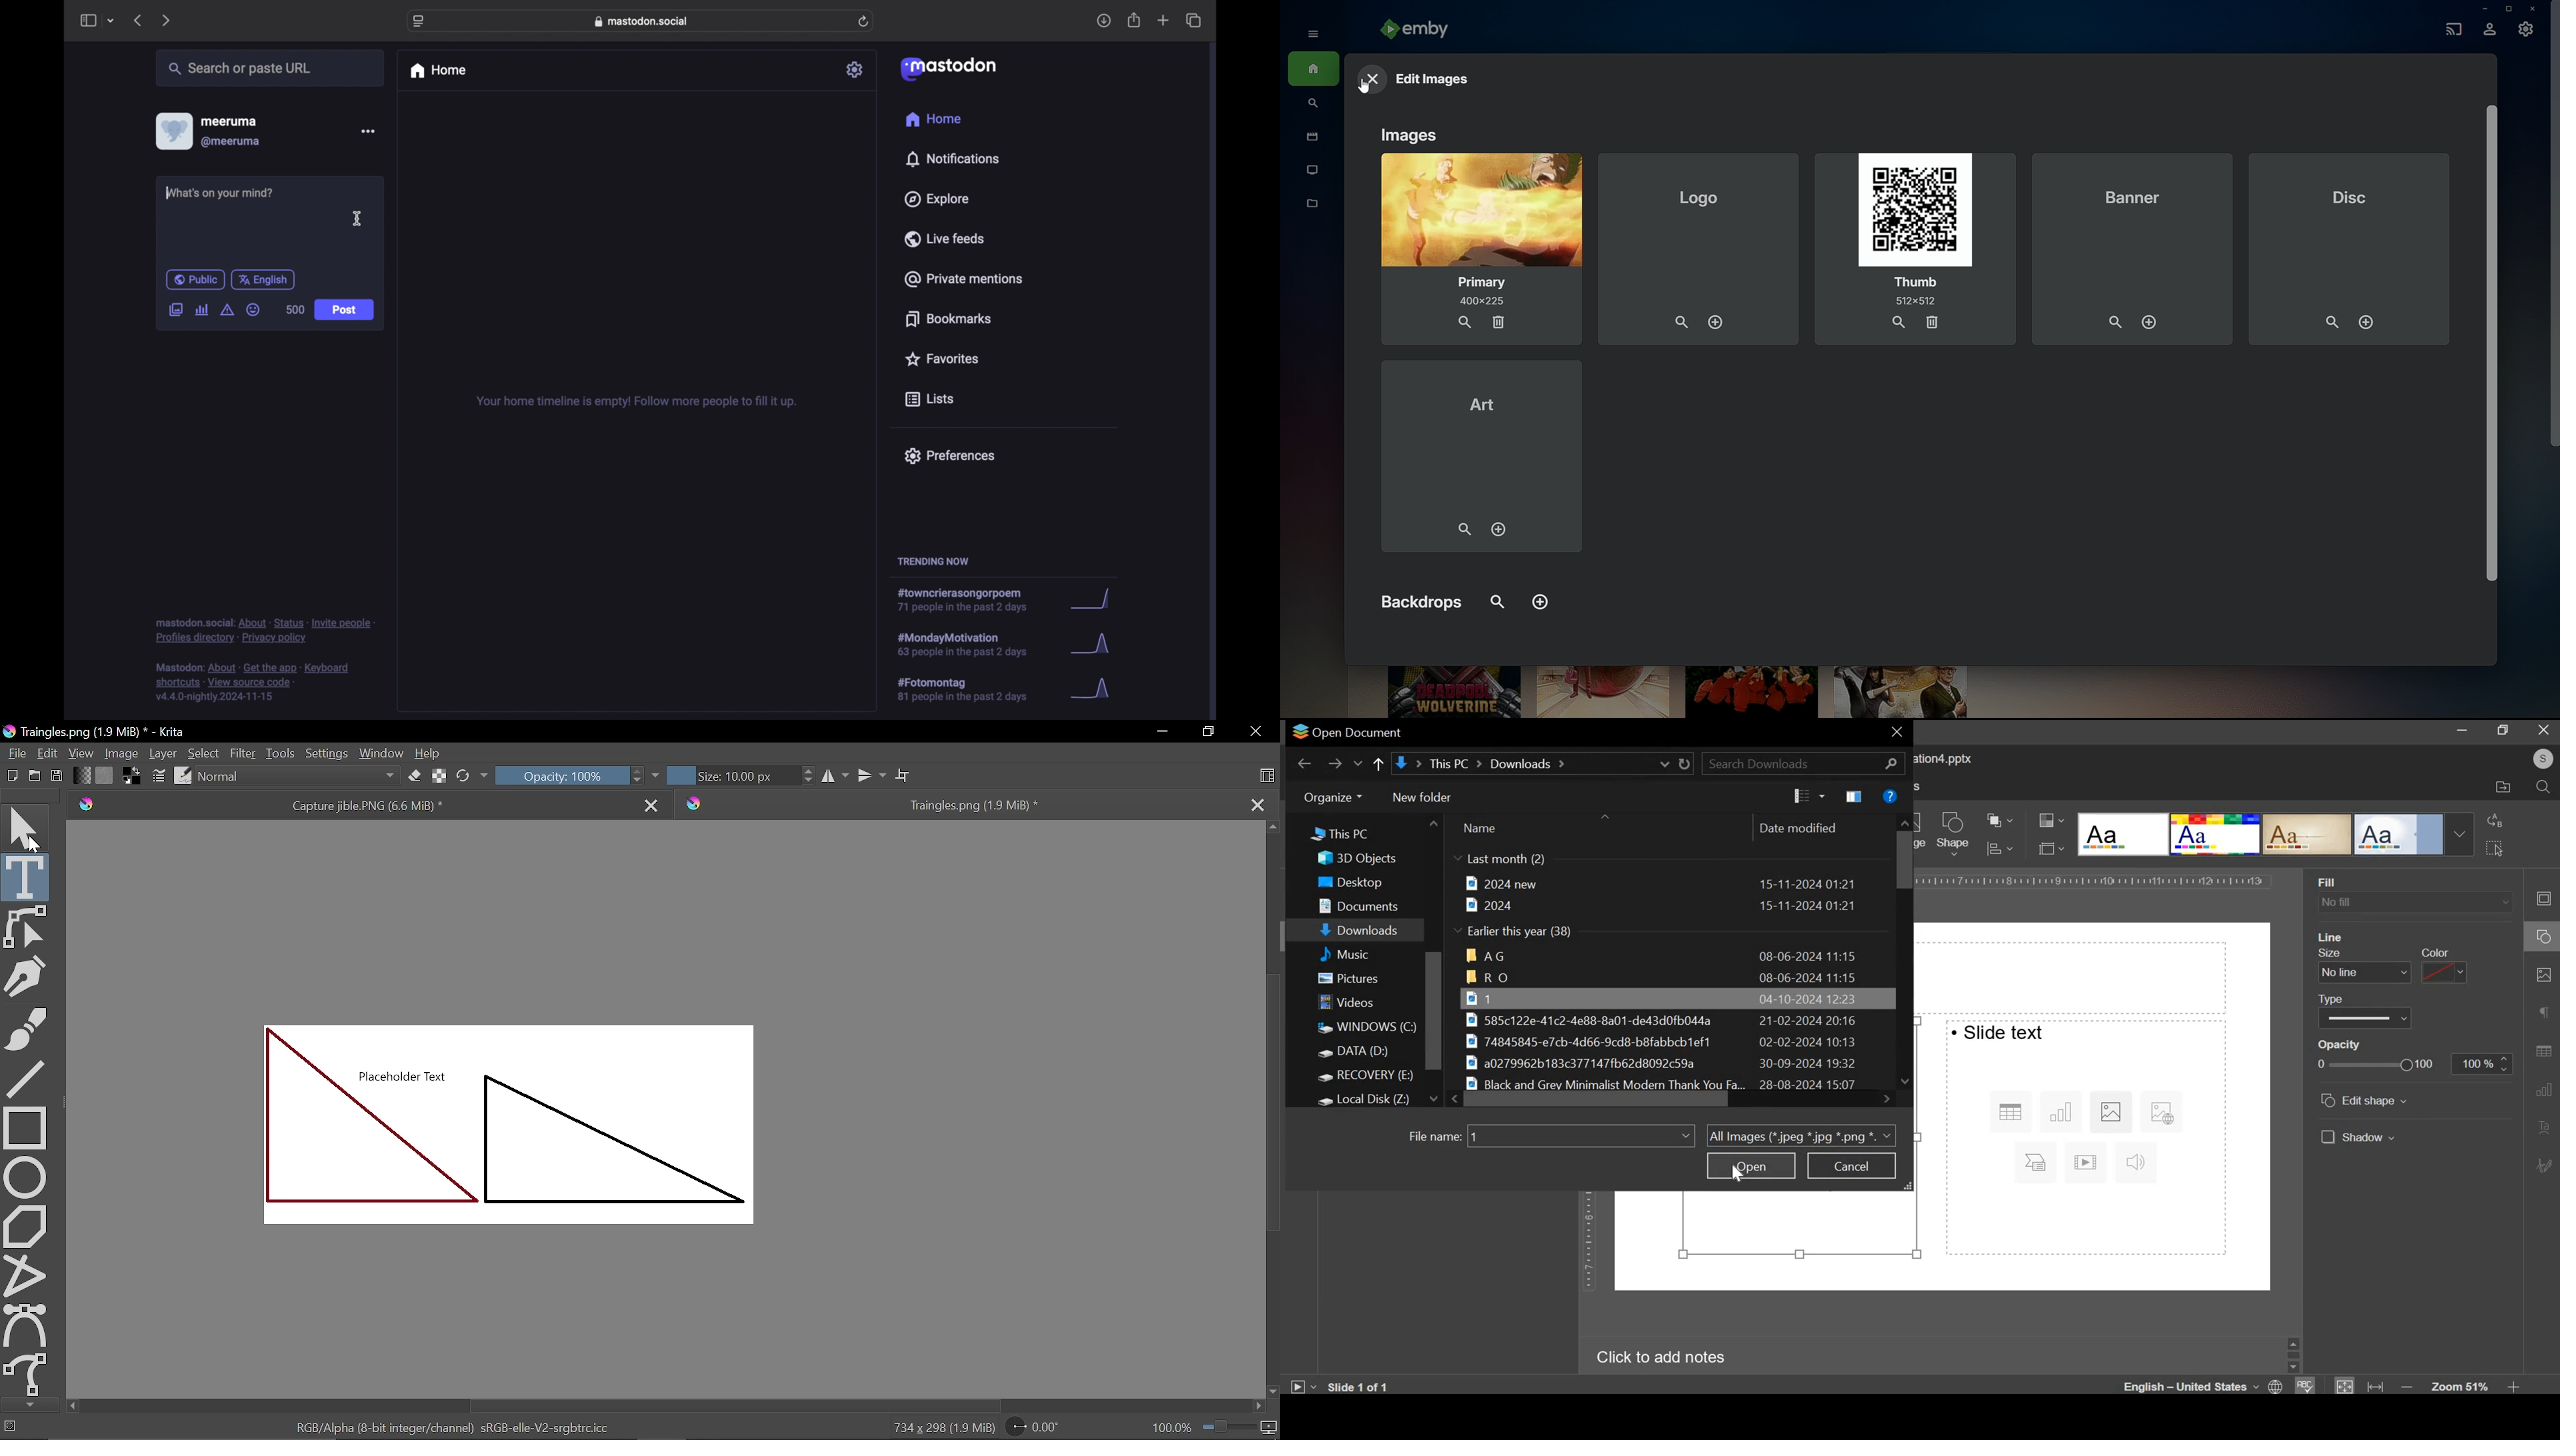 Image resolution: width=2576 pixels, height=1456 pixels. I want to click on slider, so click(2293, 1355).